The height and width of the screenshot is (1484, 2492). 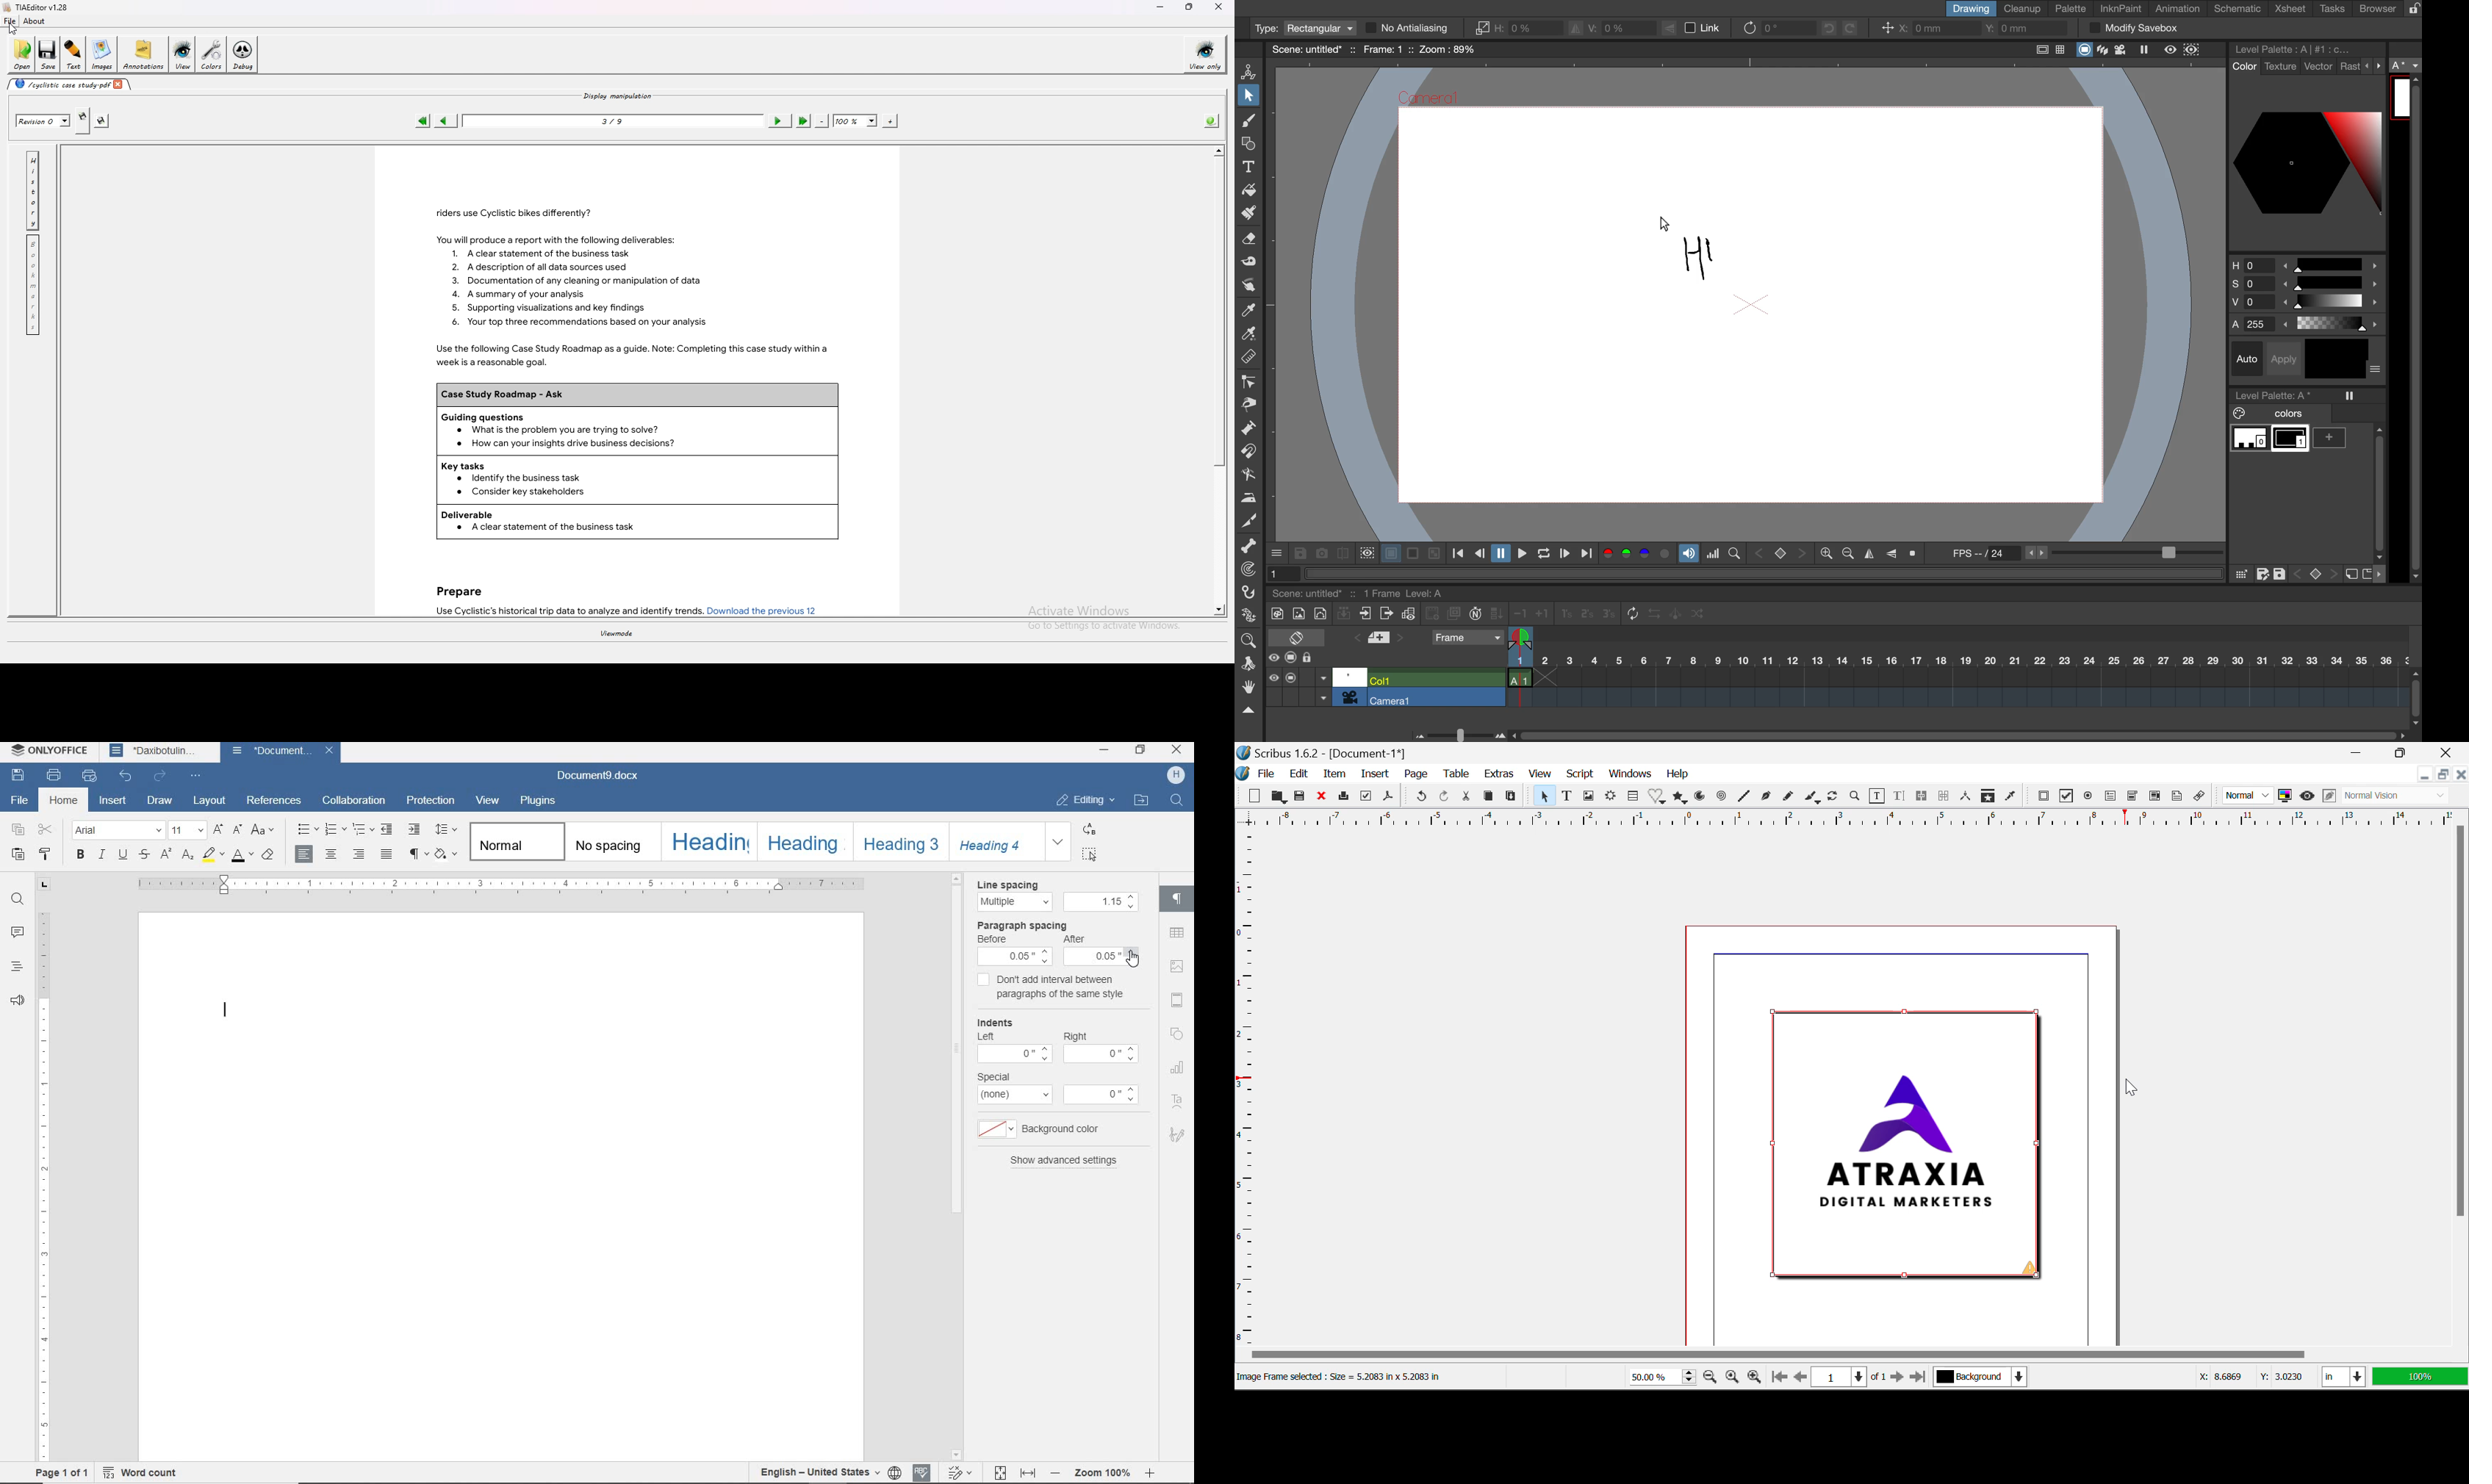 What do you see at coordinates (1016, 957) in the screenshot?
I see `before spacing` at bounding box center [1016, 957].